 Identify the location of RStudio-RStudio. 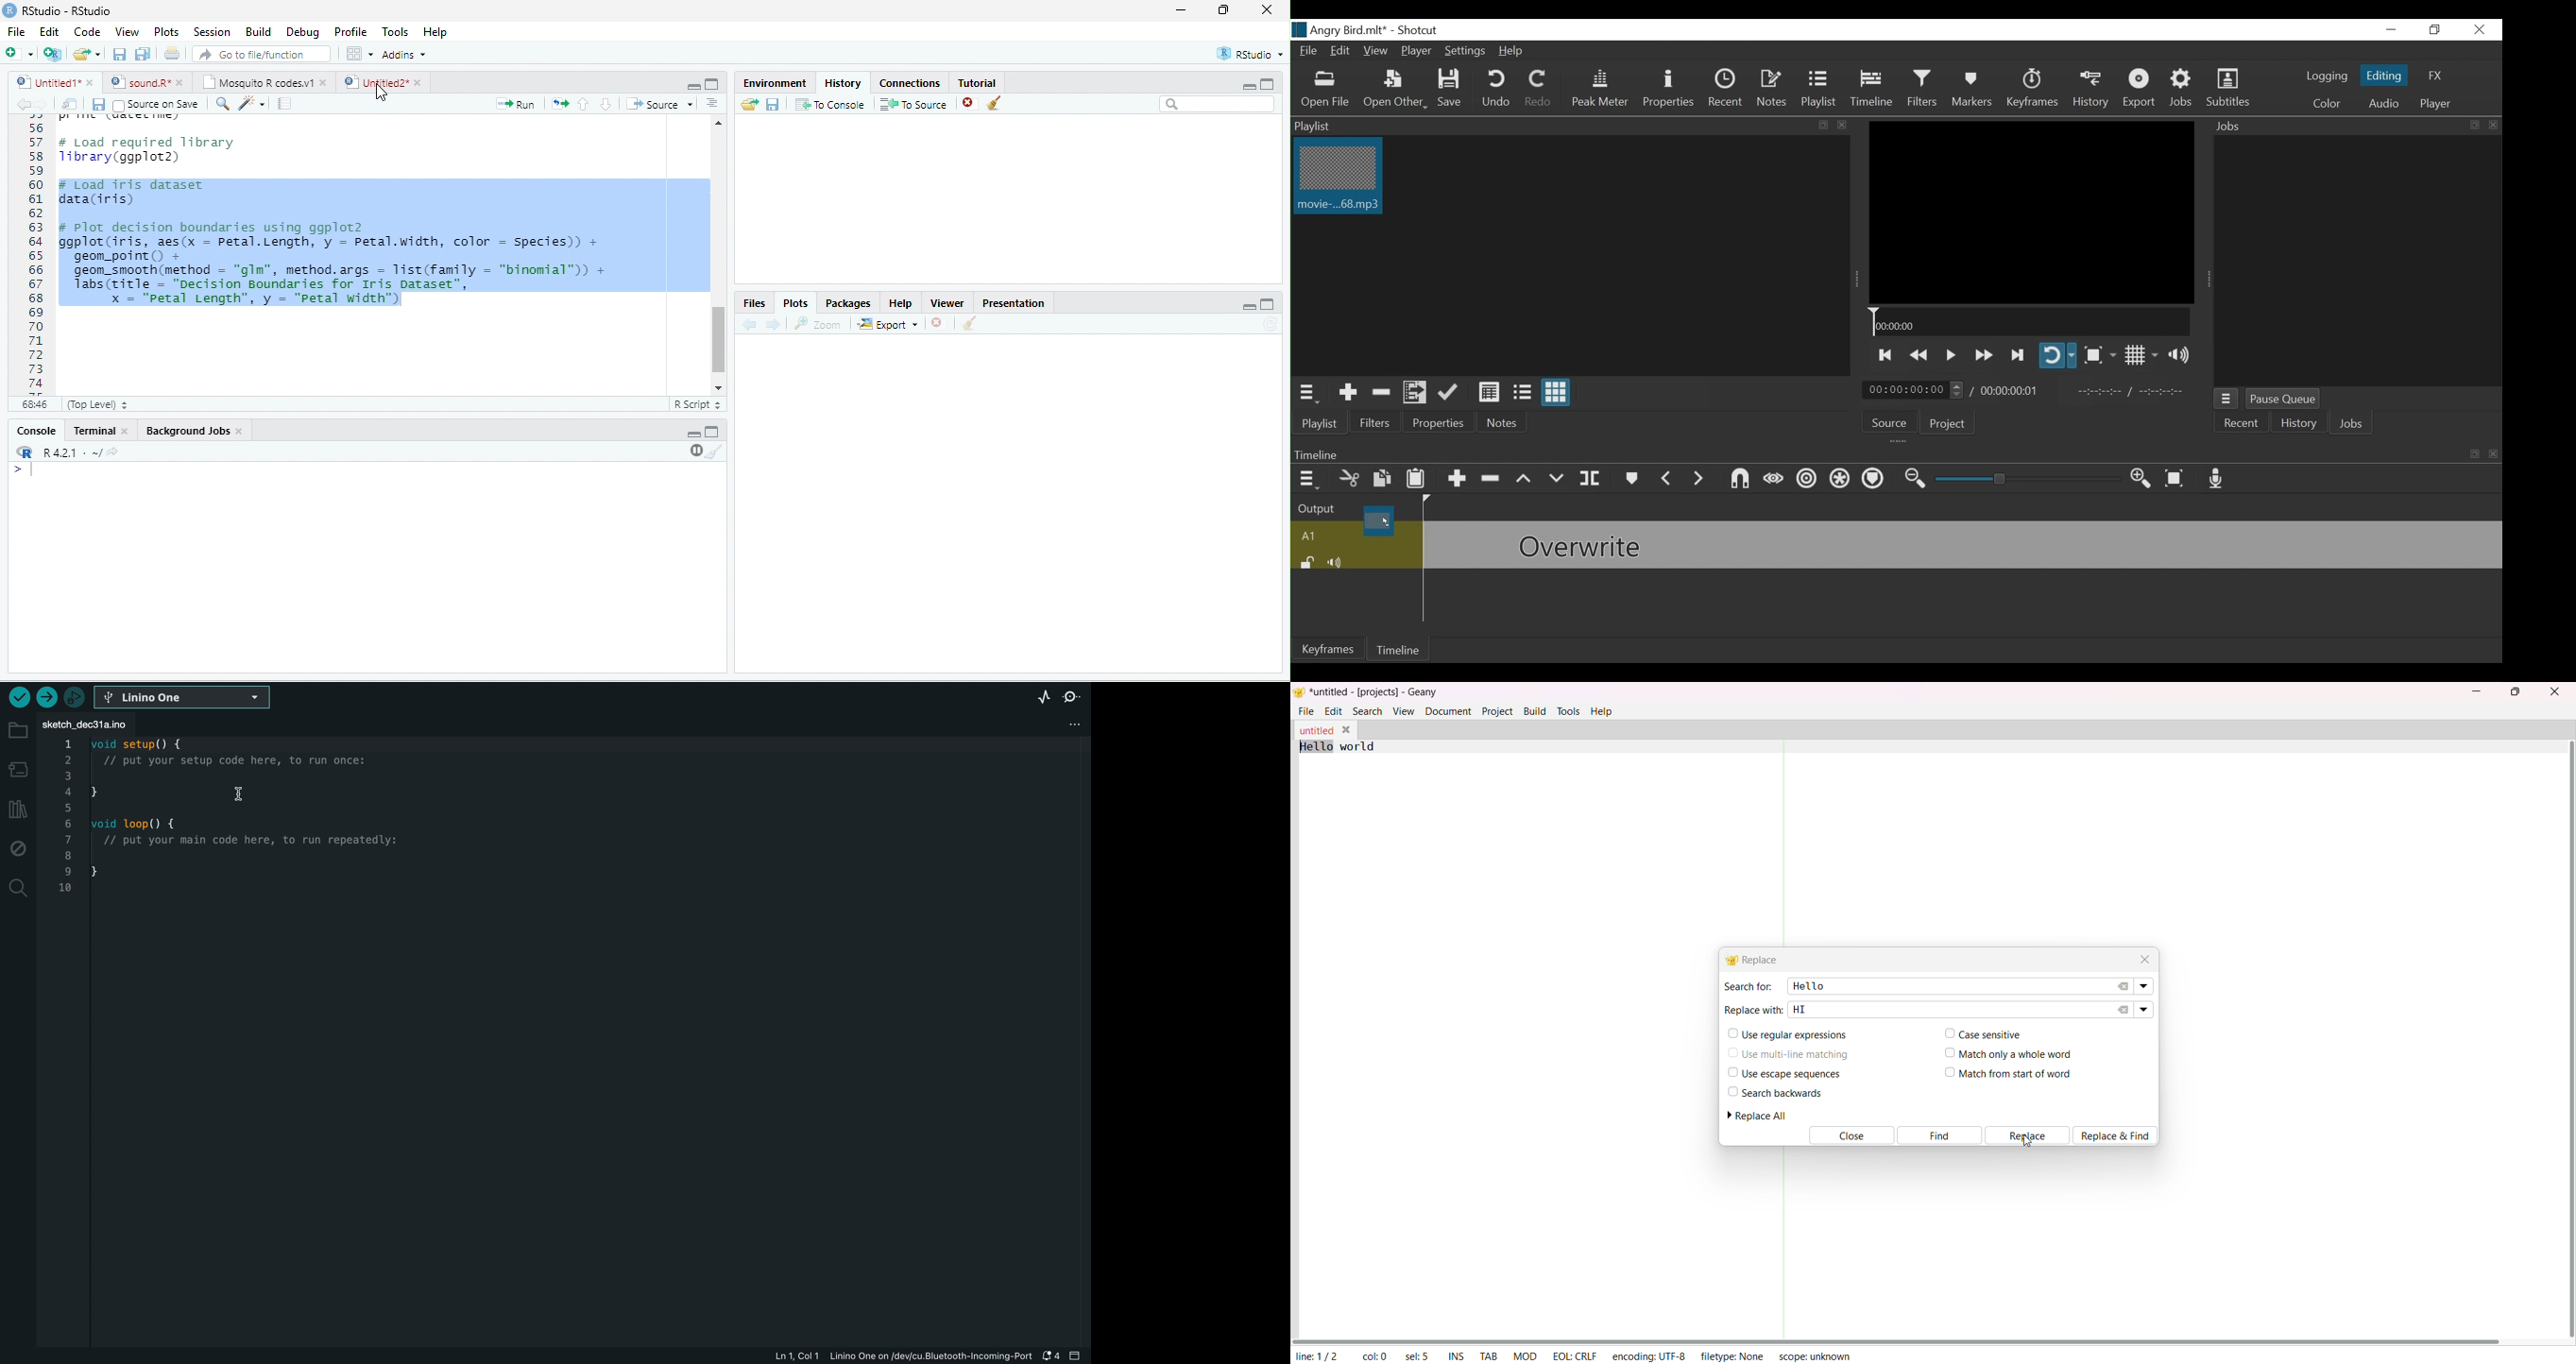
(68, 10).